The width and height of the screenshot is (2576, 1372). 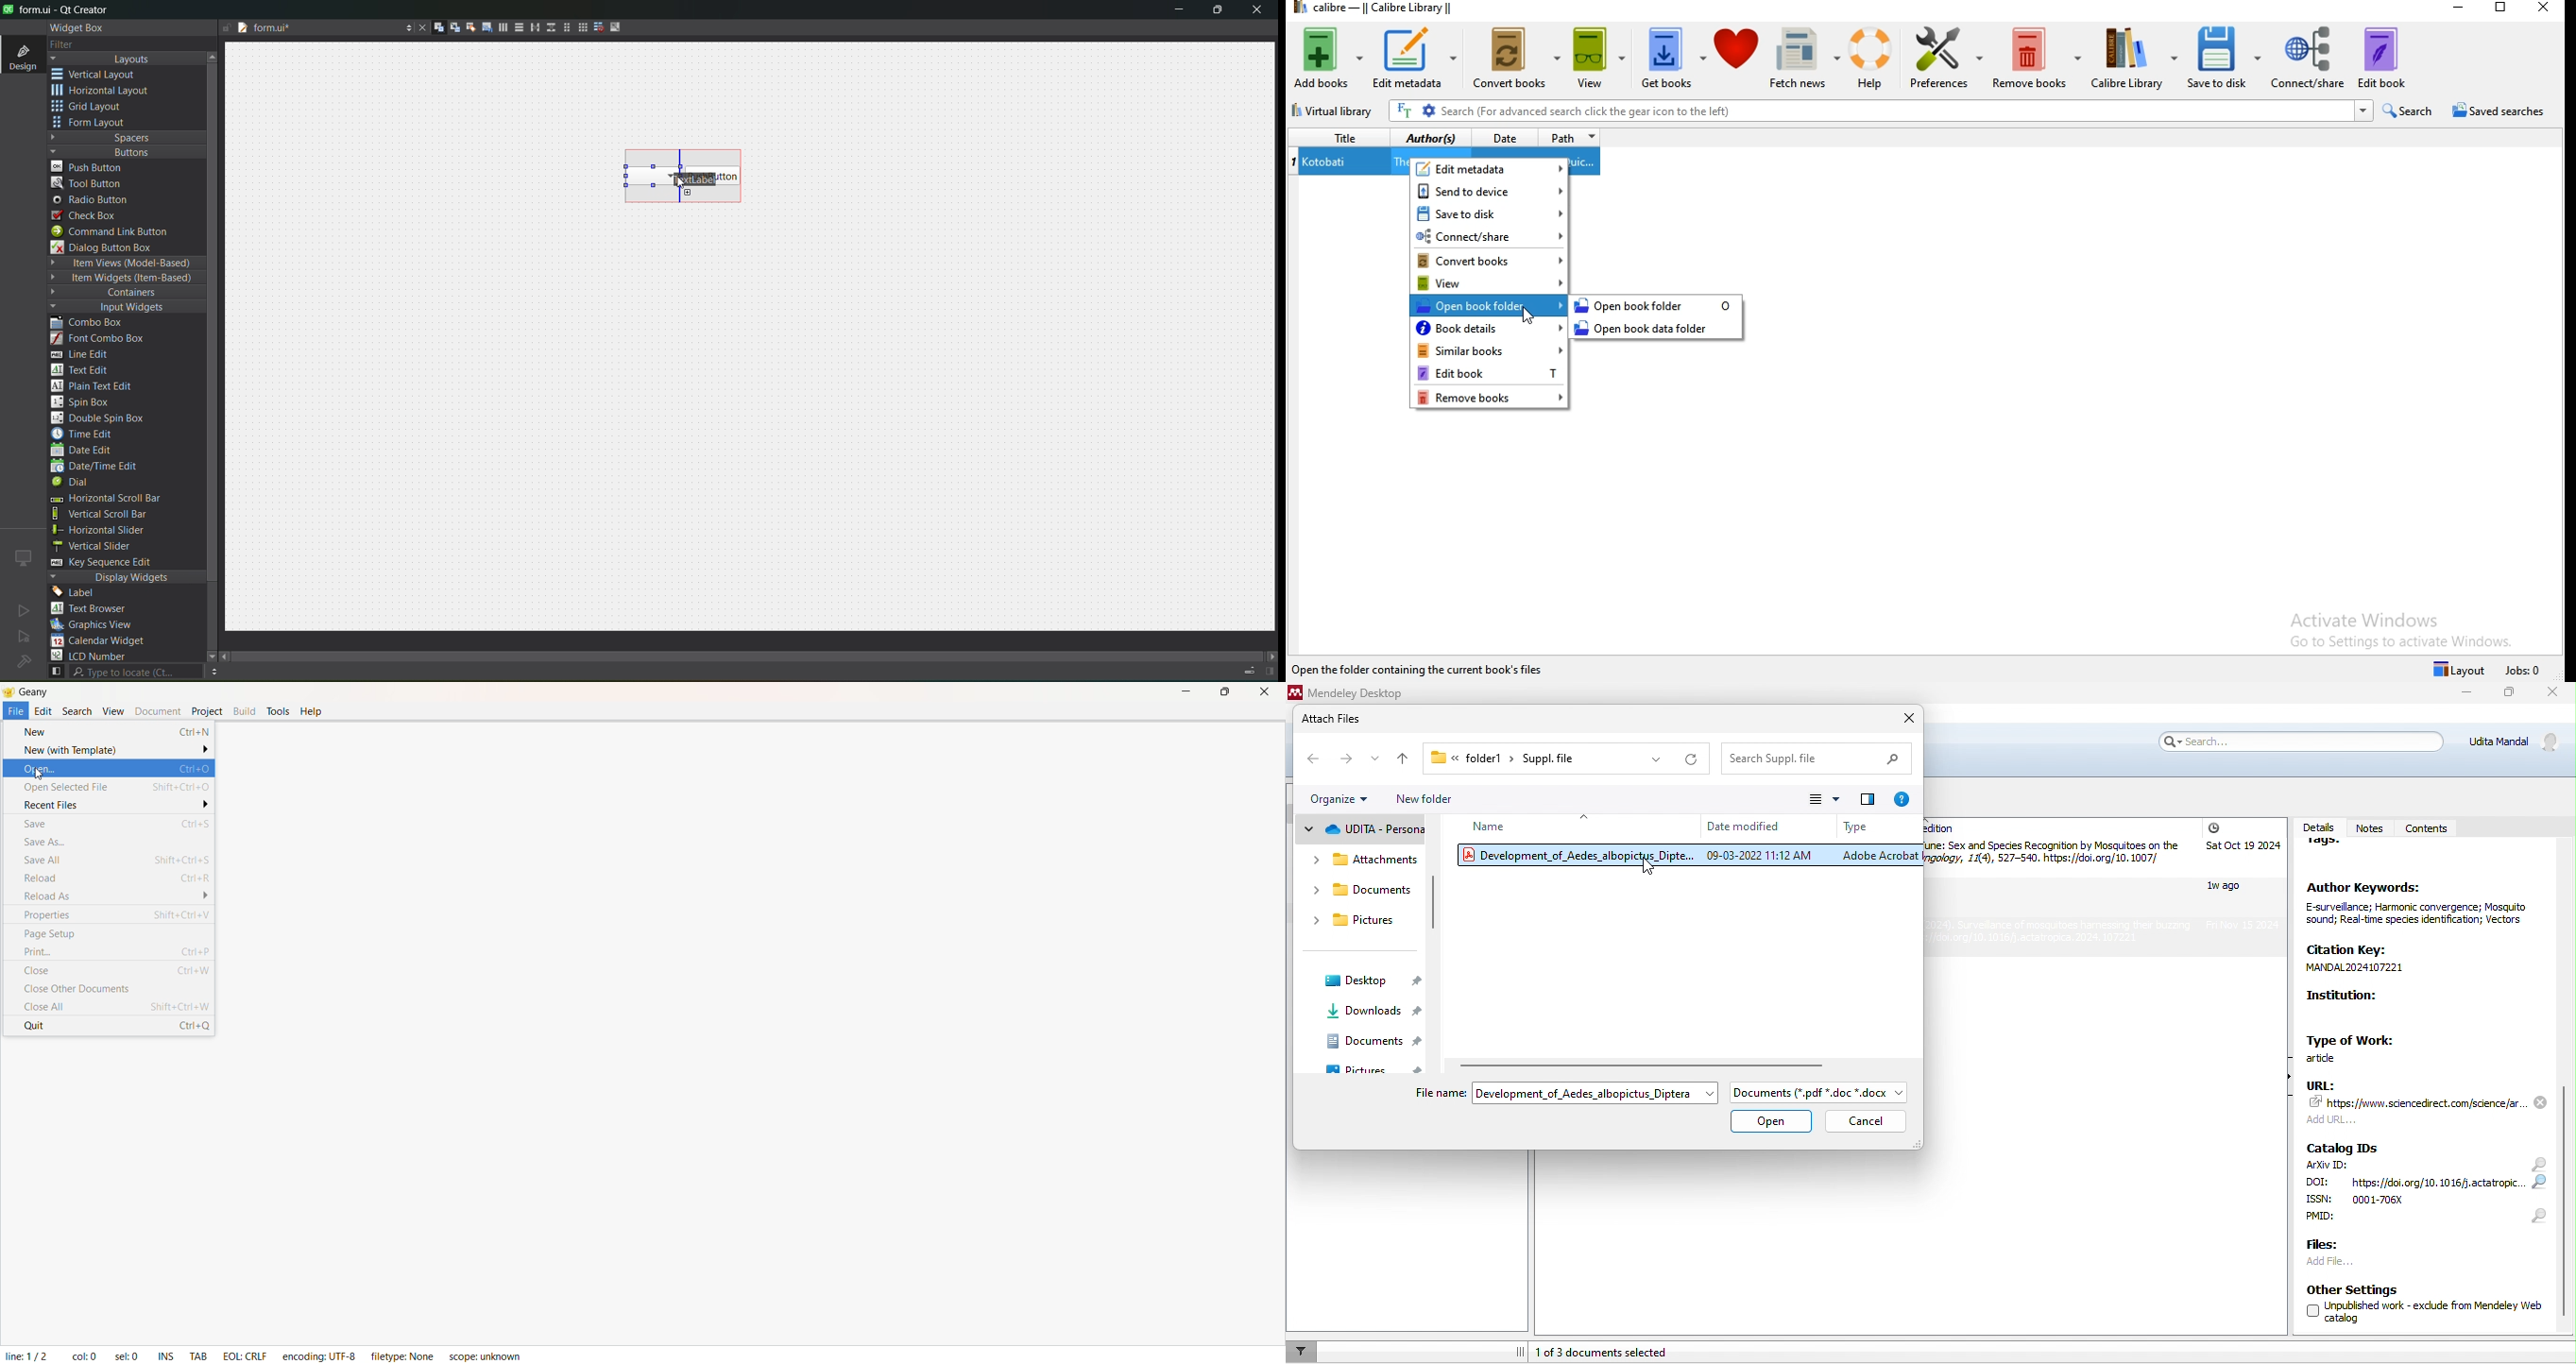 I want to click on path, so click(x=1572, y=138).